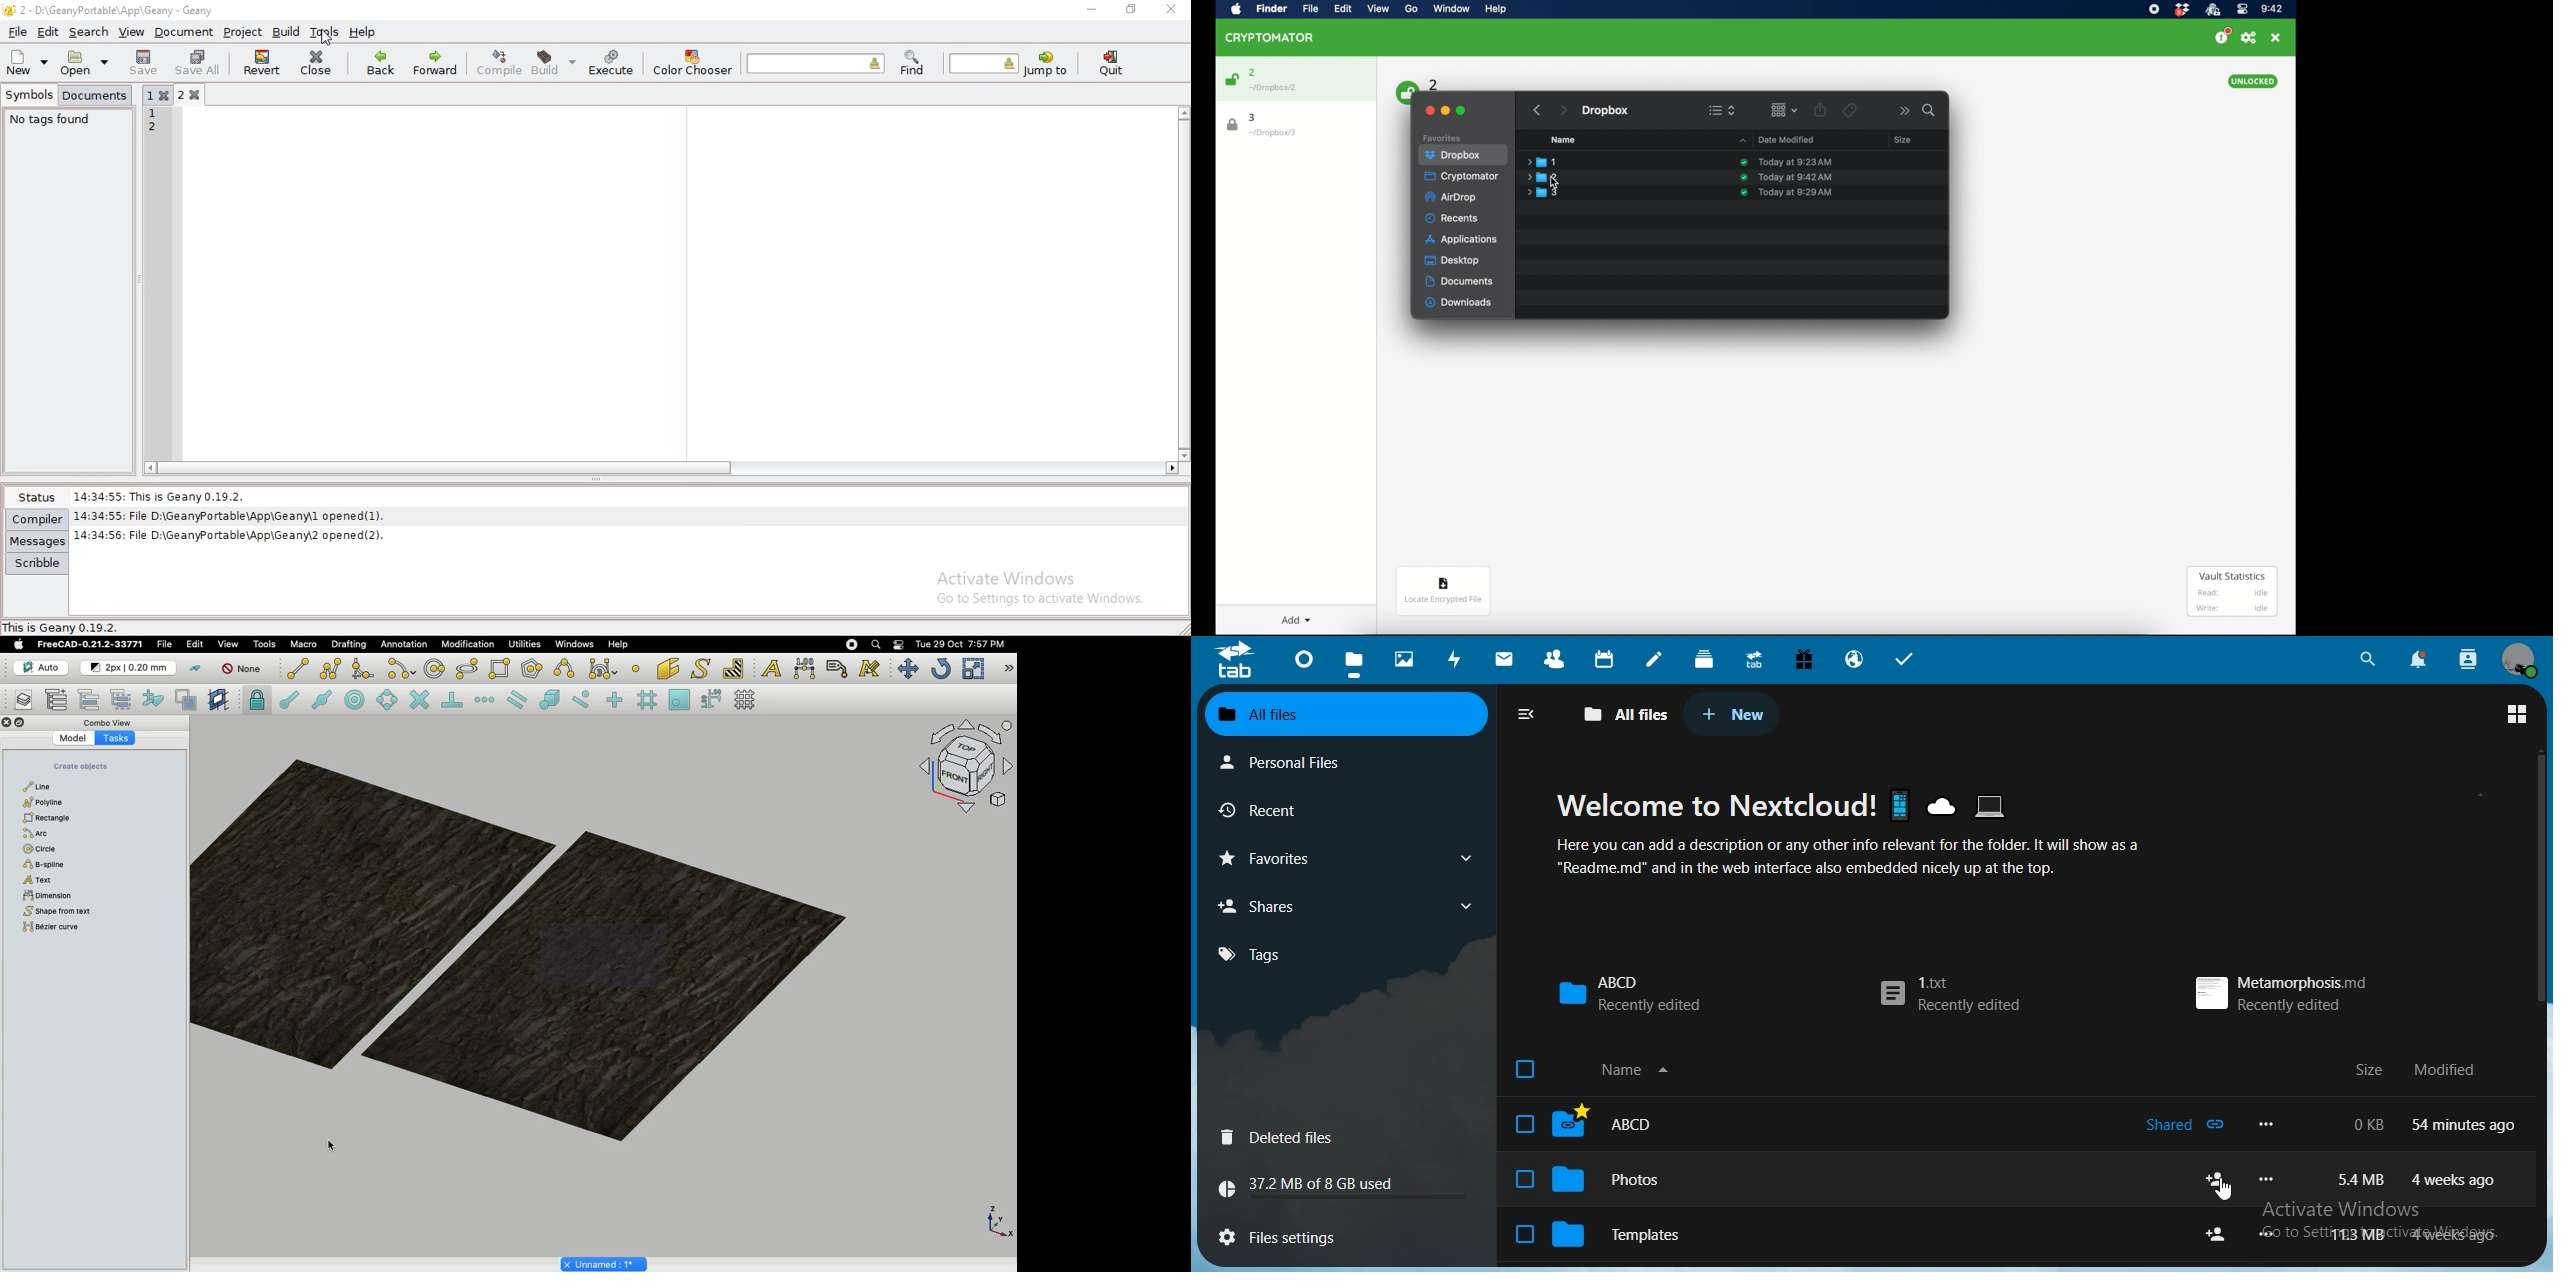 This screenshot has height=1288, width=2576. What do you see at coordinates (2271, 1181) in the screenshot?
I see `more options` at bounding box center [2271, 1181].